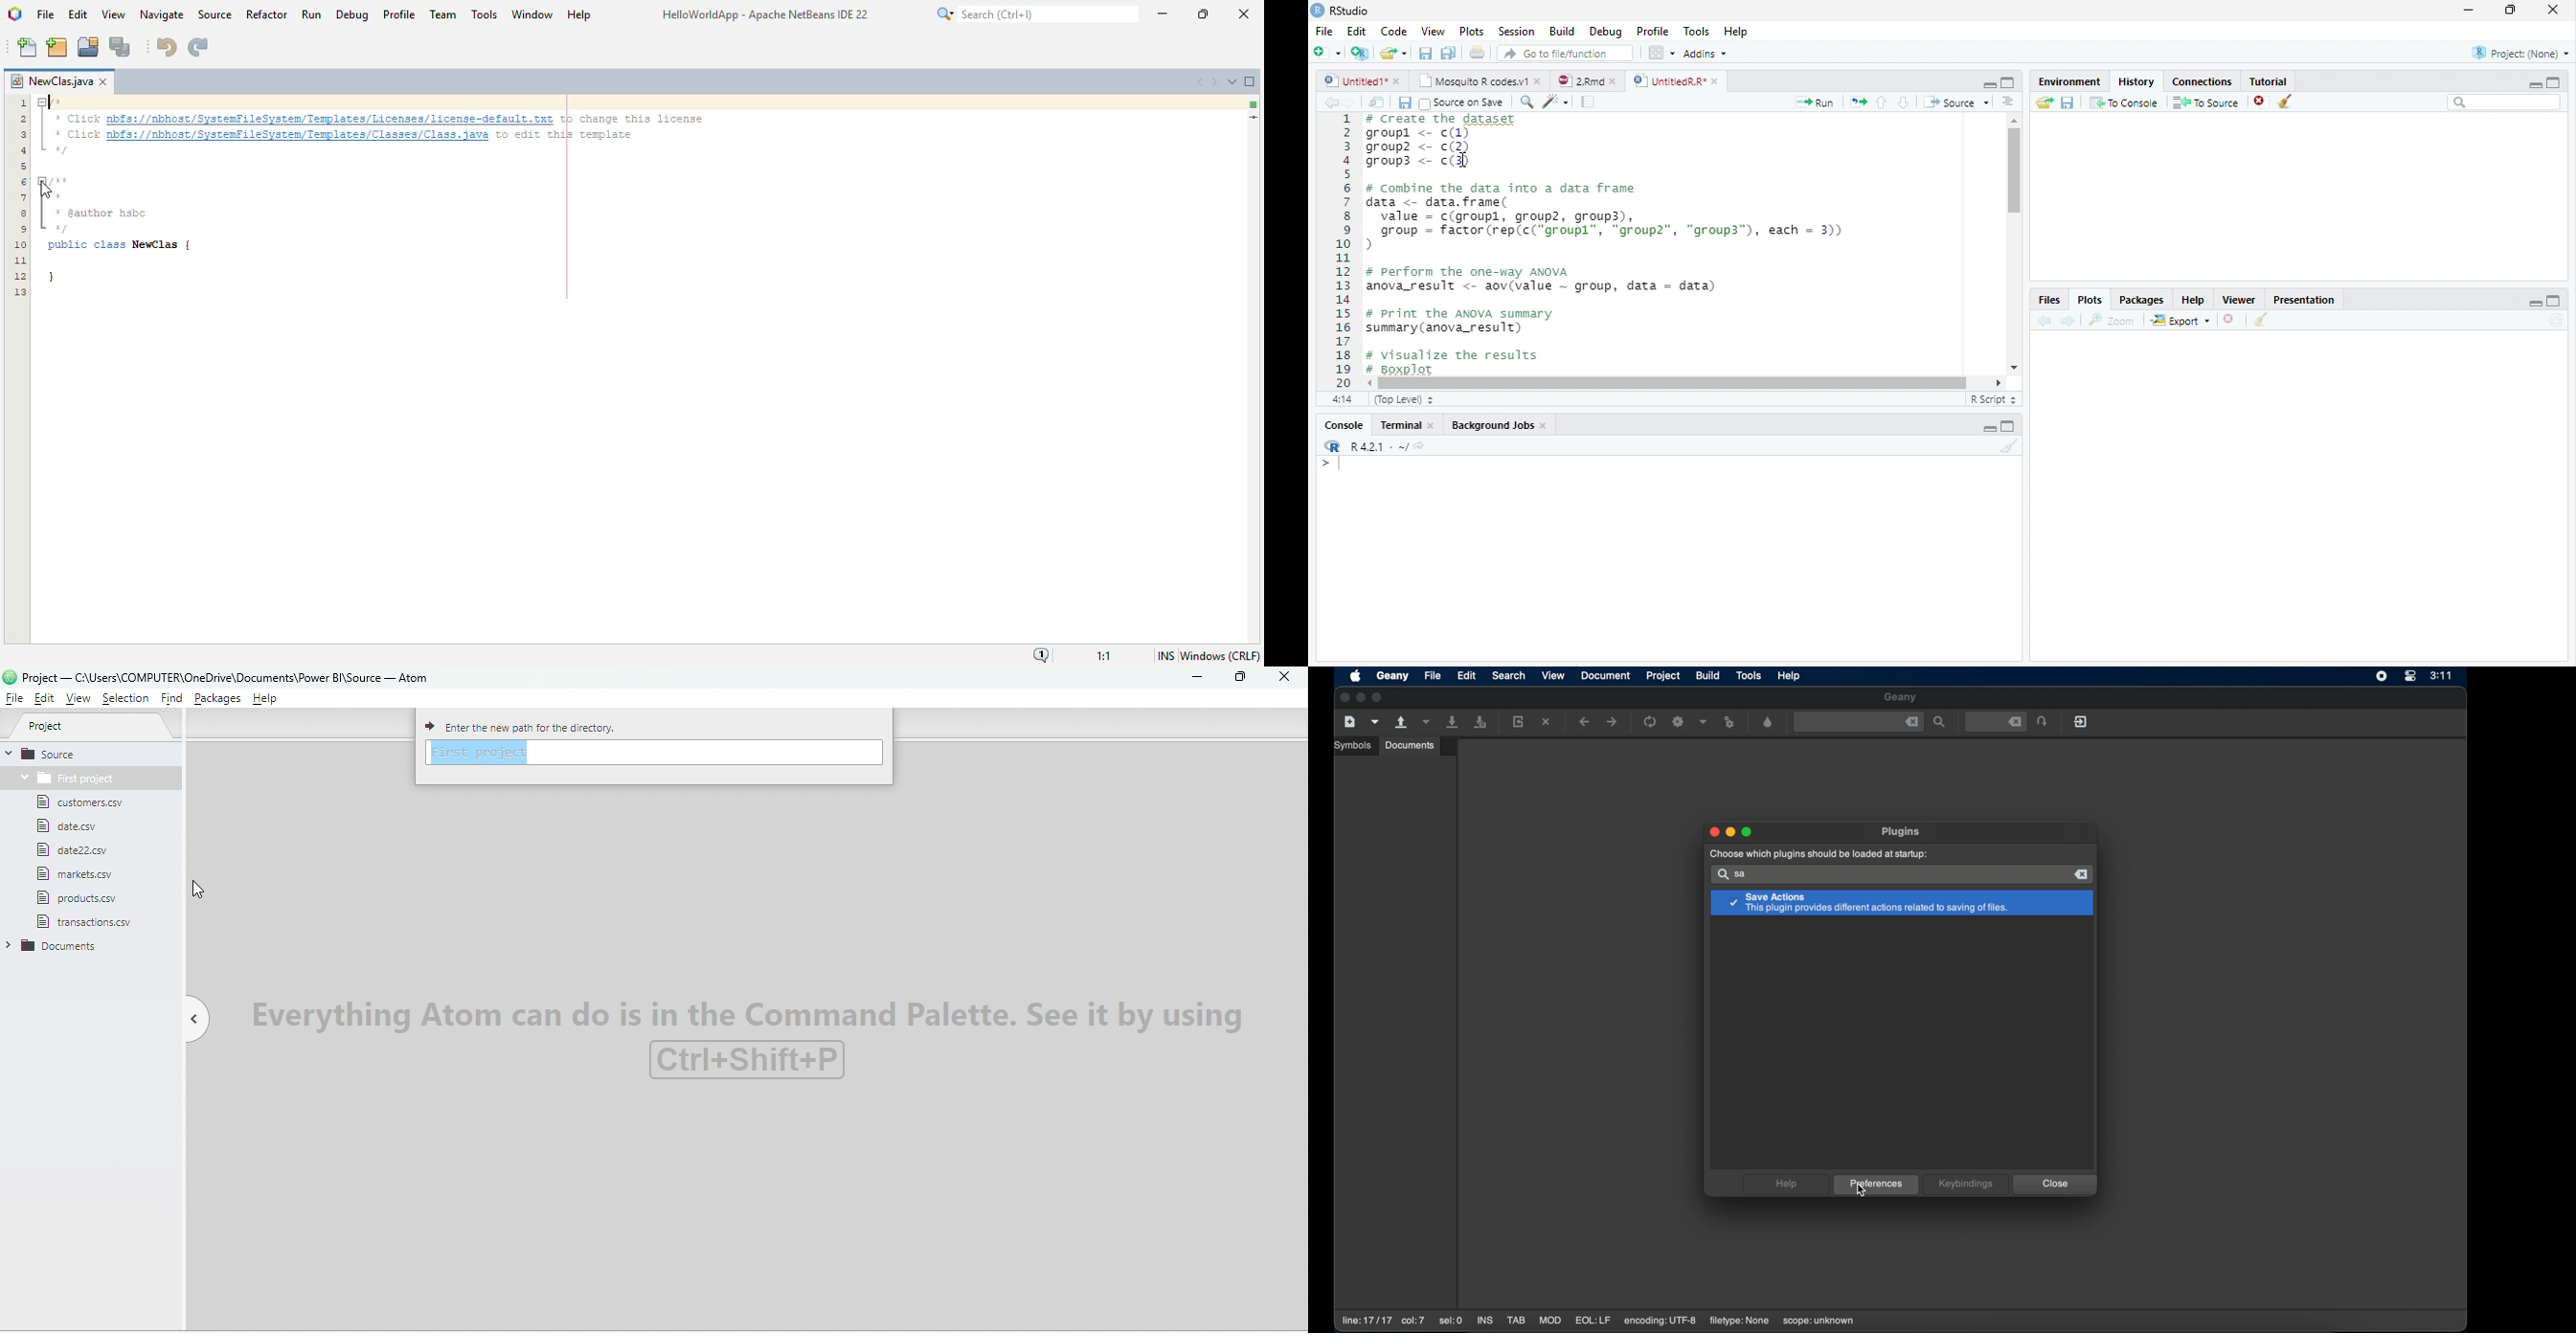 The width and height of the screenshot is (2576, 1344). I want to click on Save, so click(1427, 54).